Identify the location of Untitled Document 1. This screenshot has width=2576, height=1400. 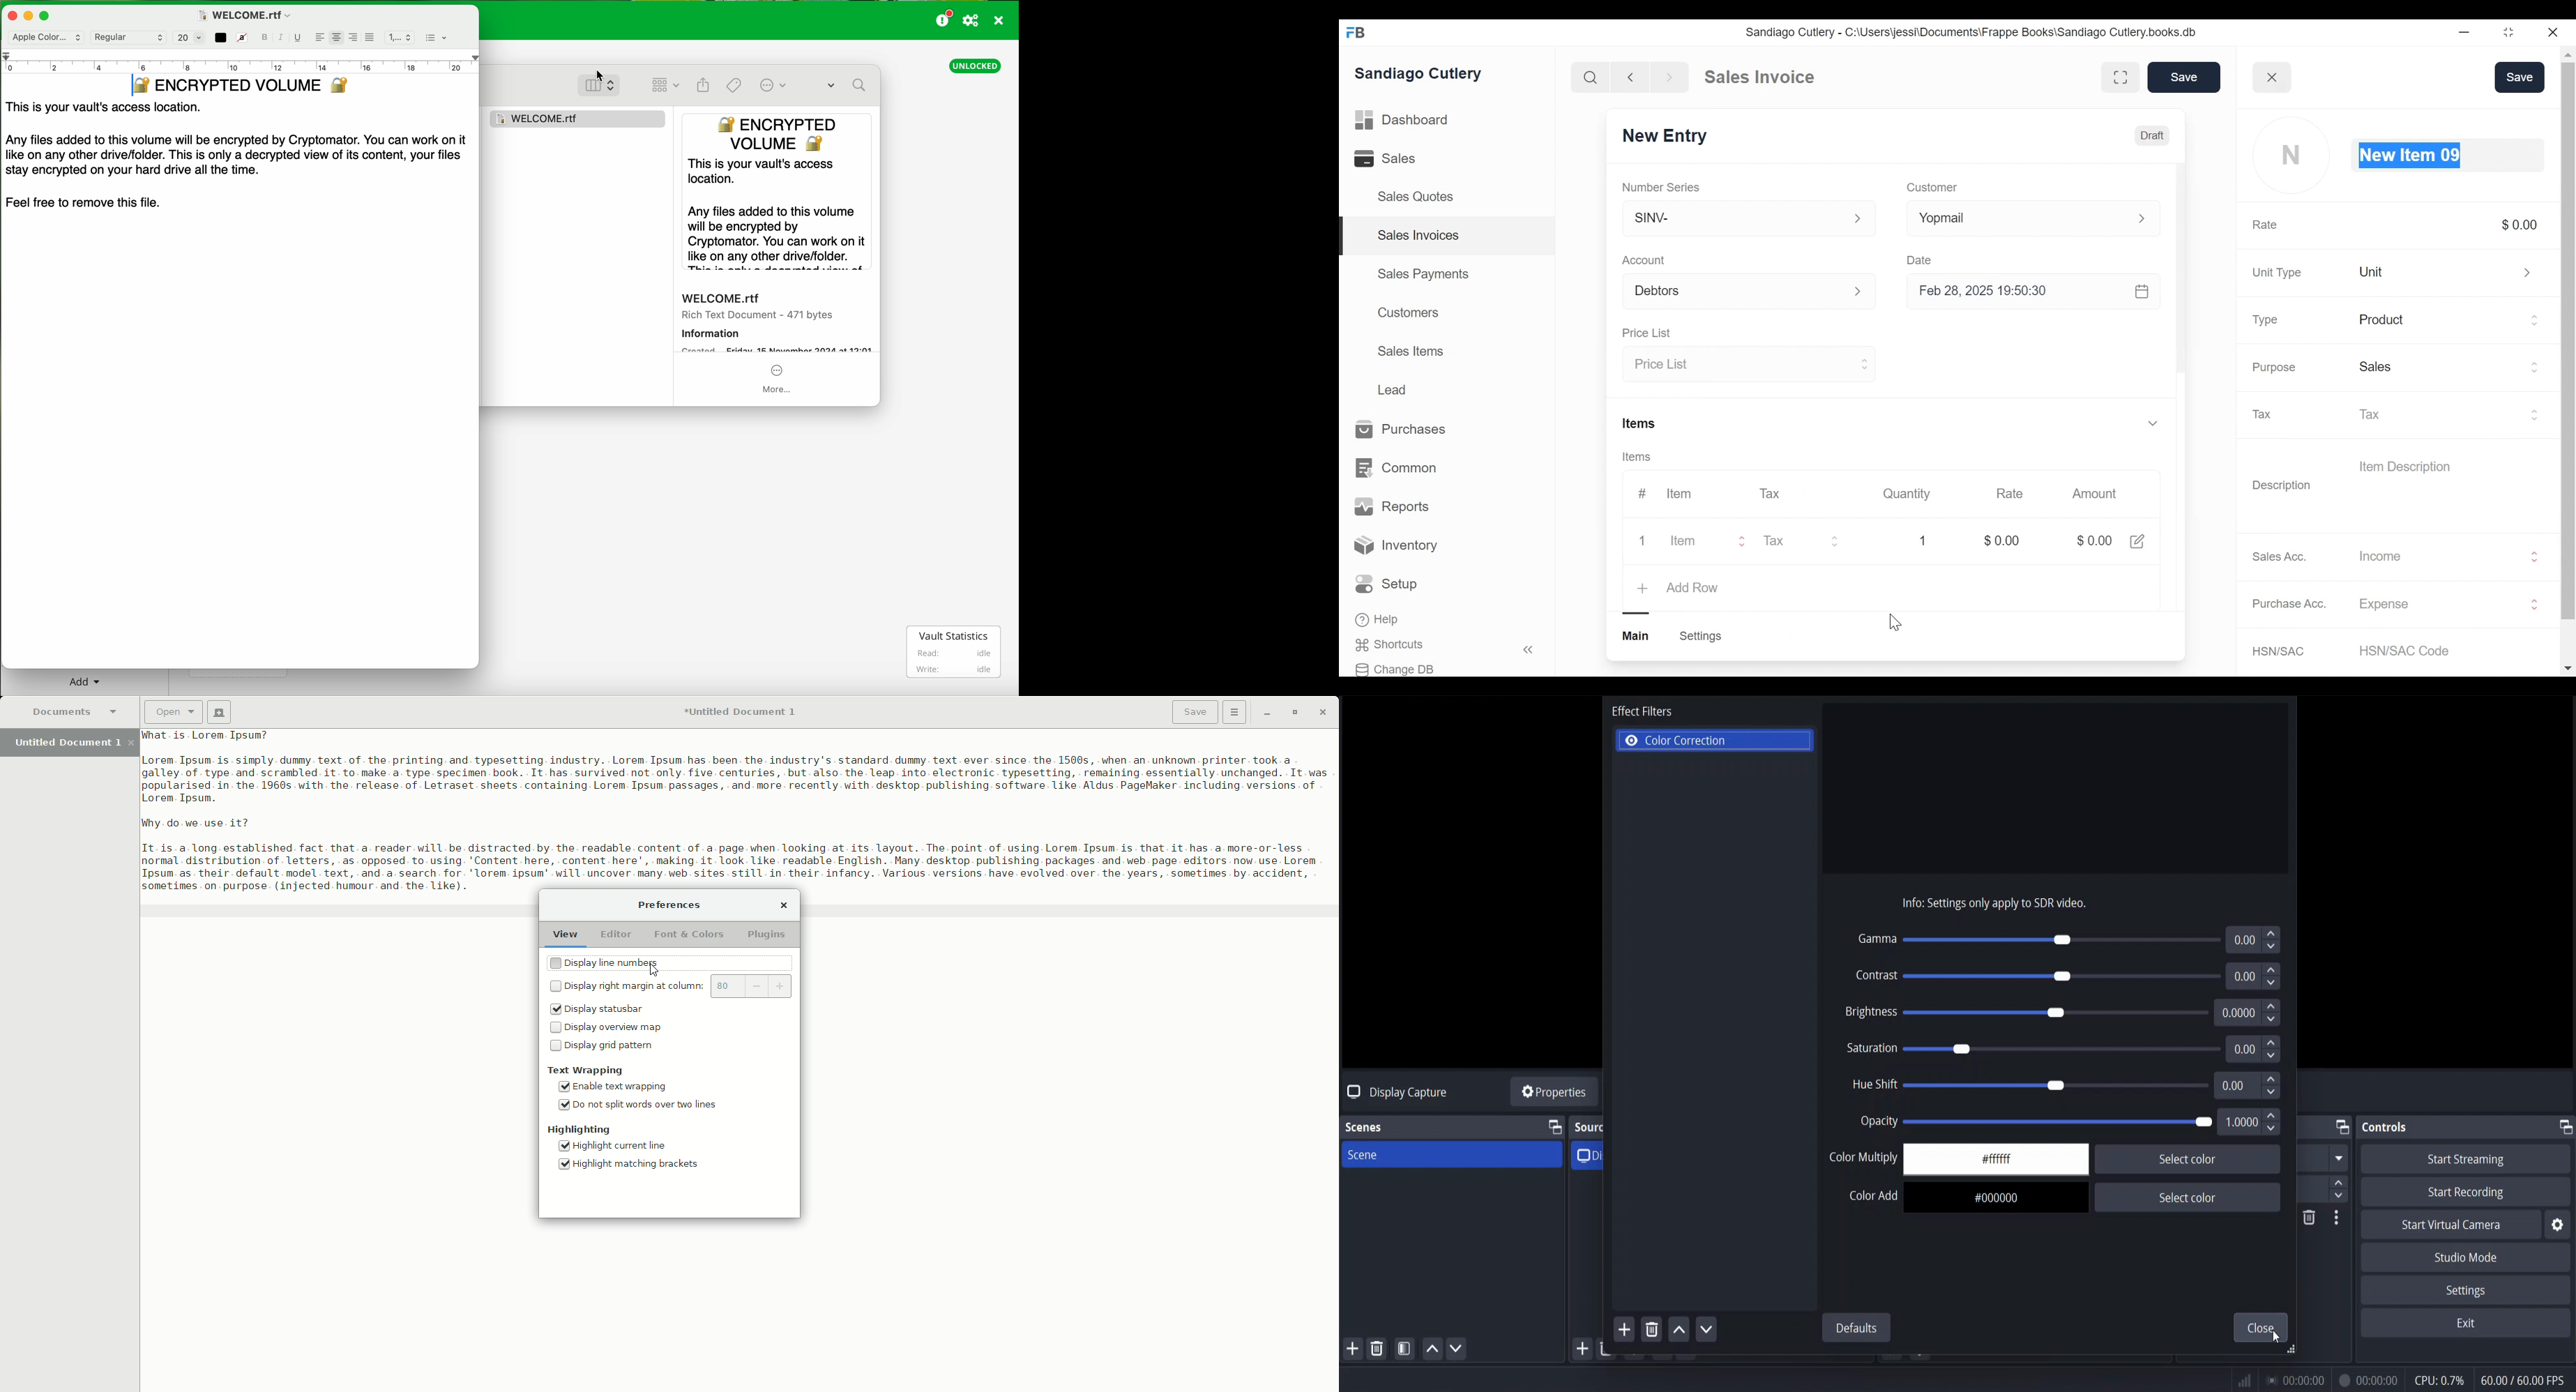
(73, 743).